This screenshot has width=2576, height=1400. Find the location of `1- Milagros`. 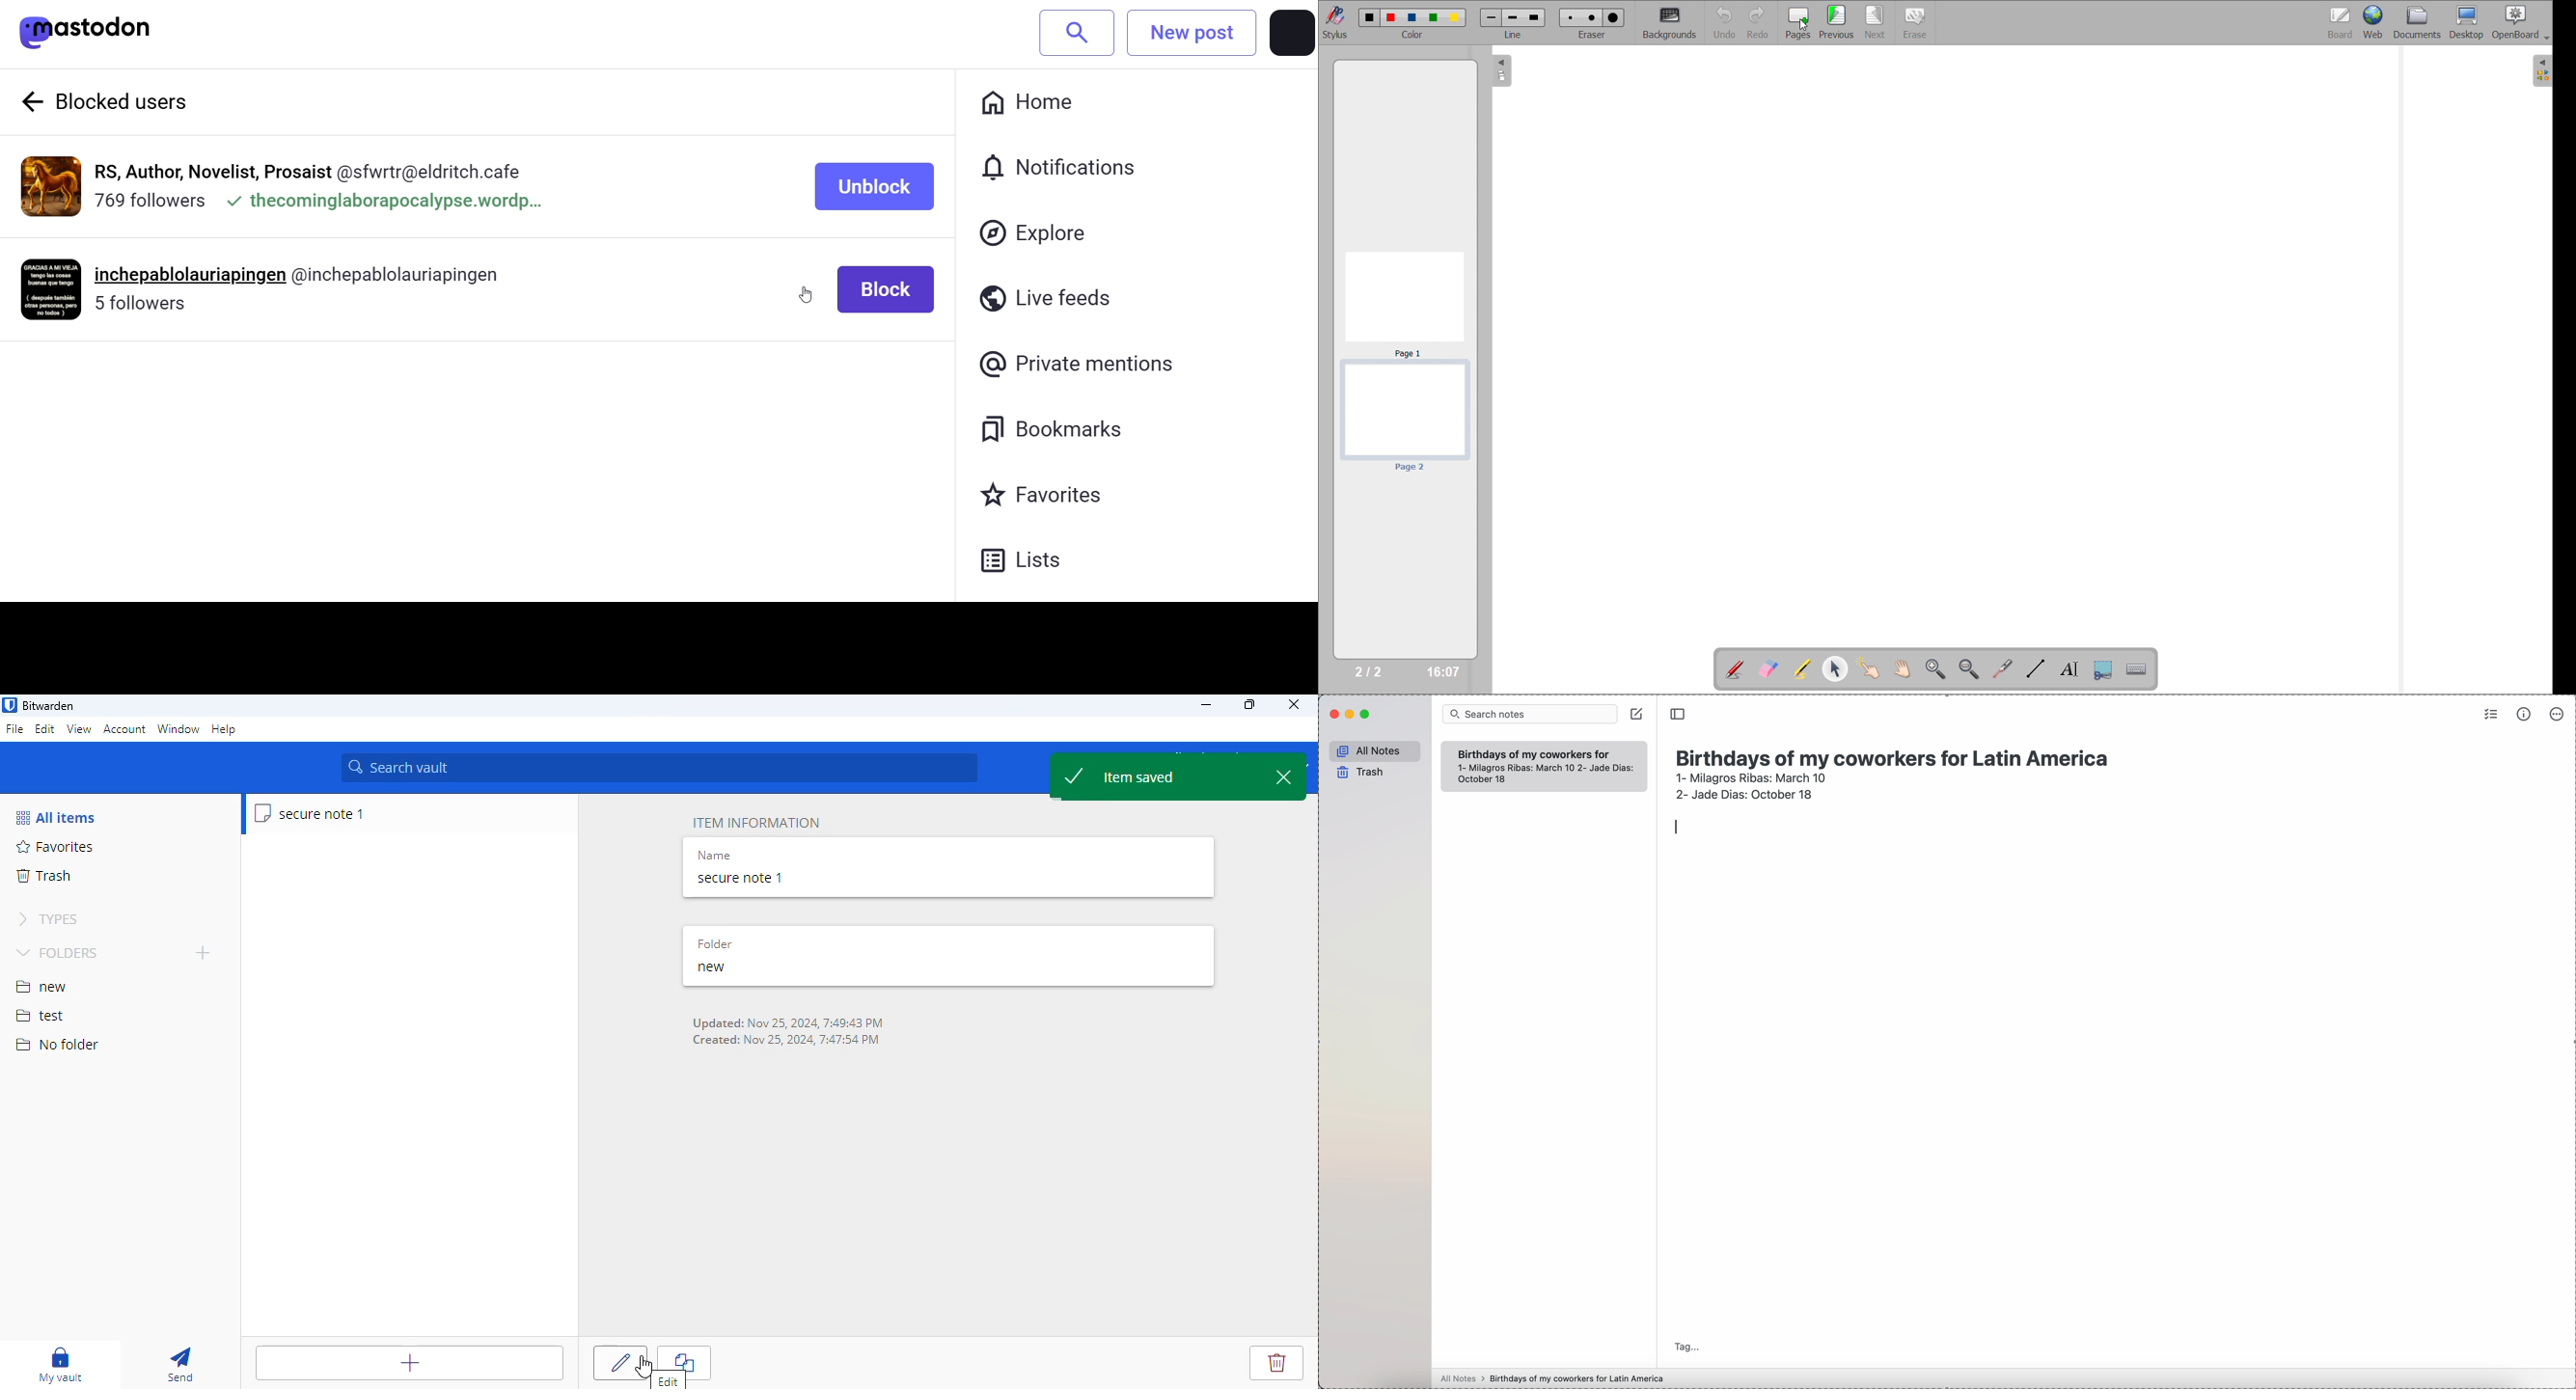

1- Milagros is located at coordinates (1751, 777).